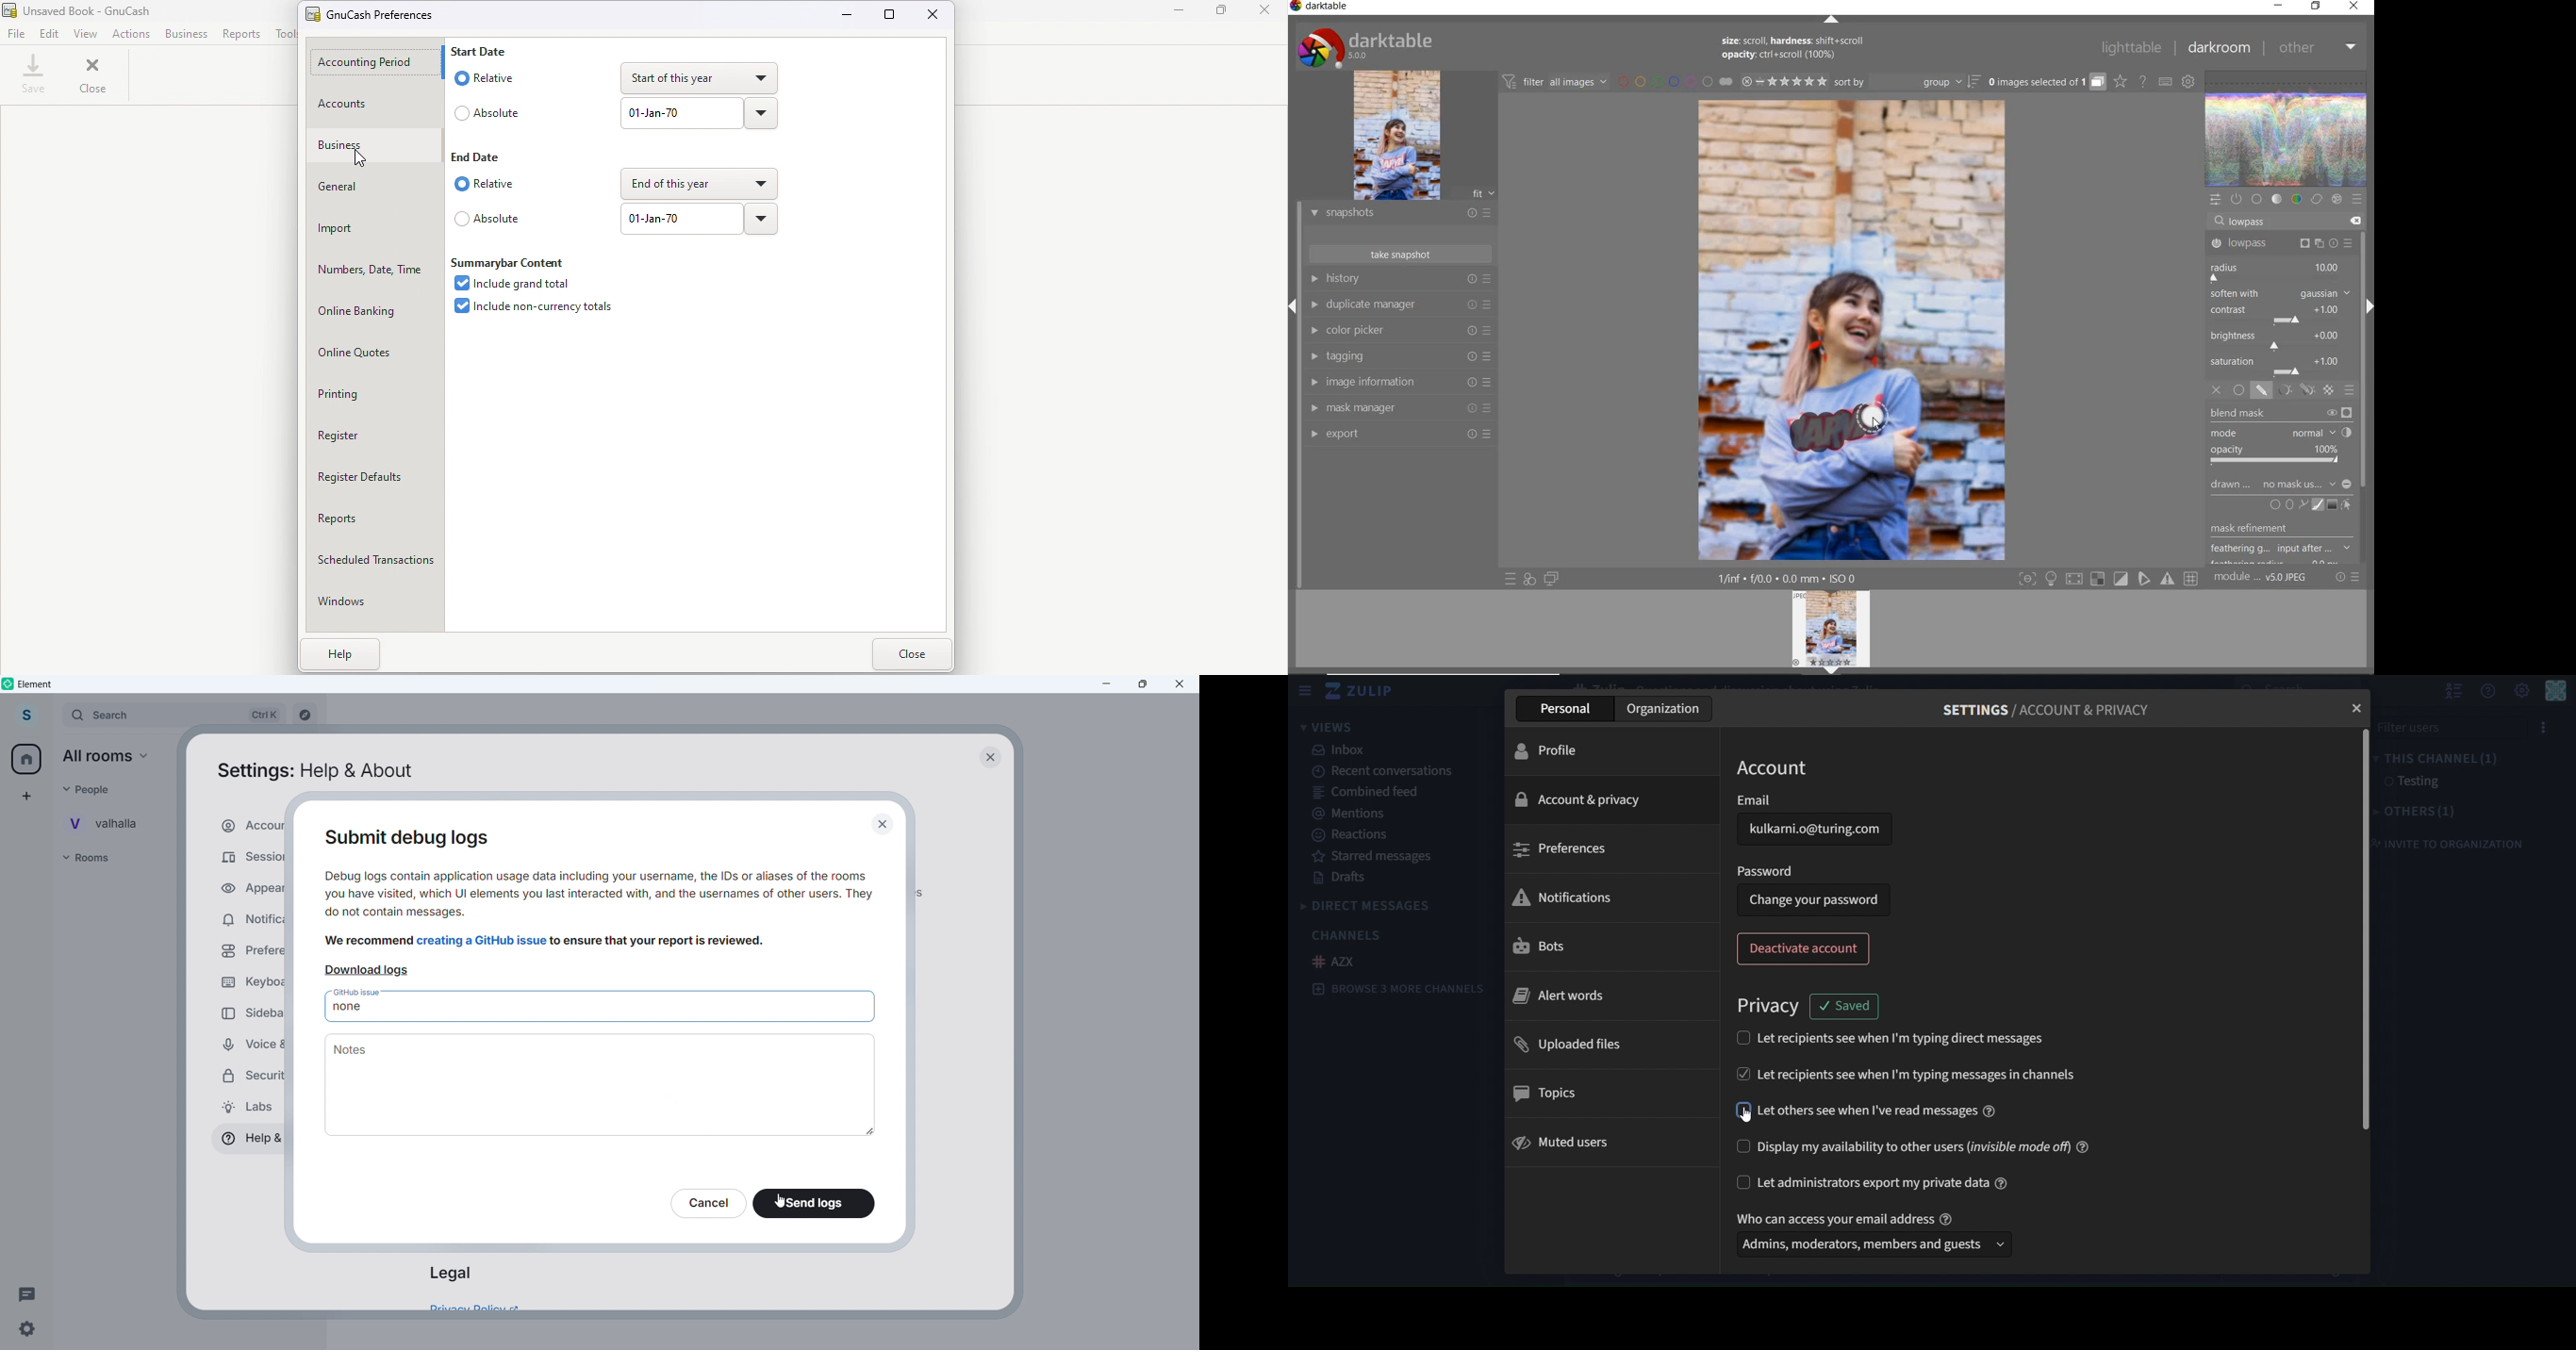  I want to click on Accounts, so click(373, 103).